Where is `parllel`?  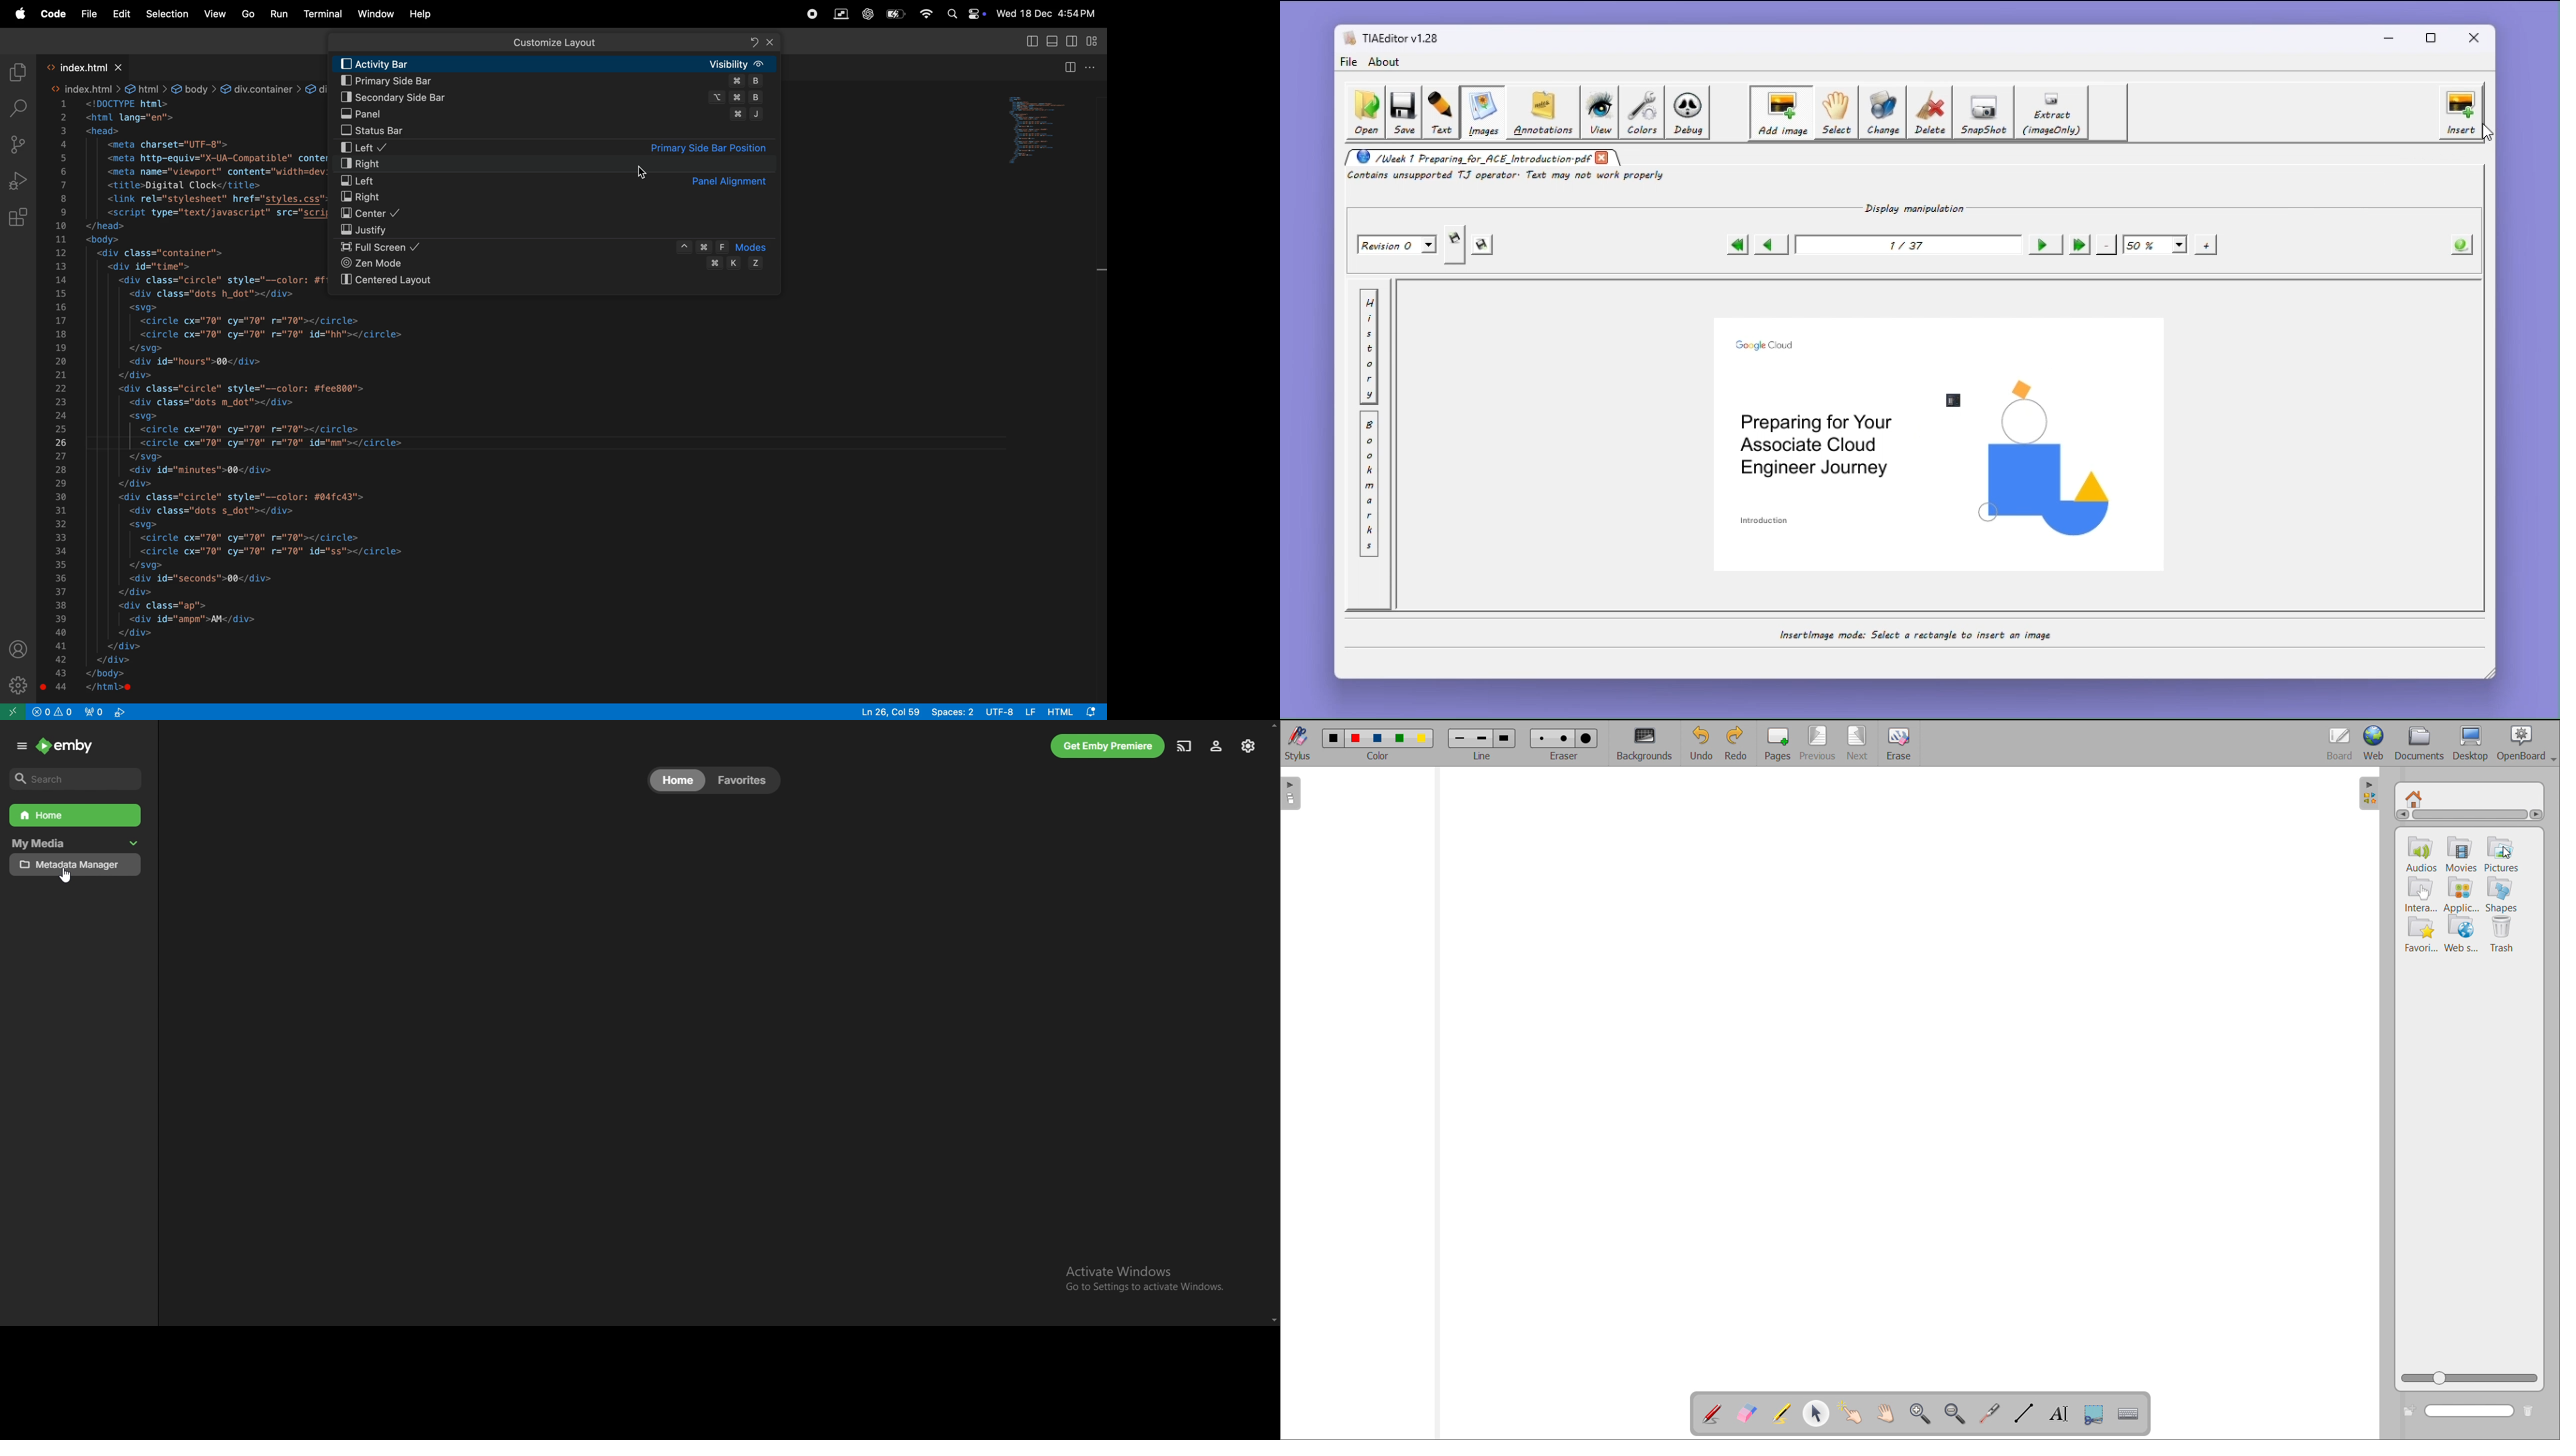
parllel is located at coordinates (841, 14).